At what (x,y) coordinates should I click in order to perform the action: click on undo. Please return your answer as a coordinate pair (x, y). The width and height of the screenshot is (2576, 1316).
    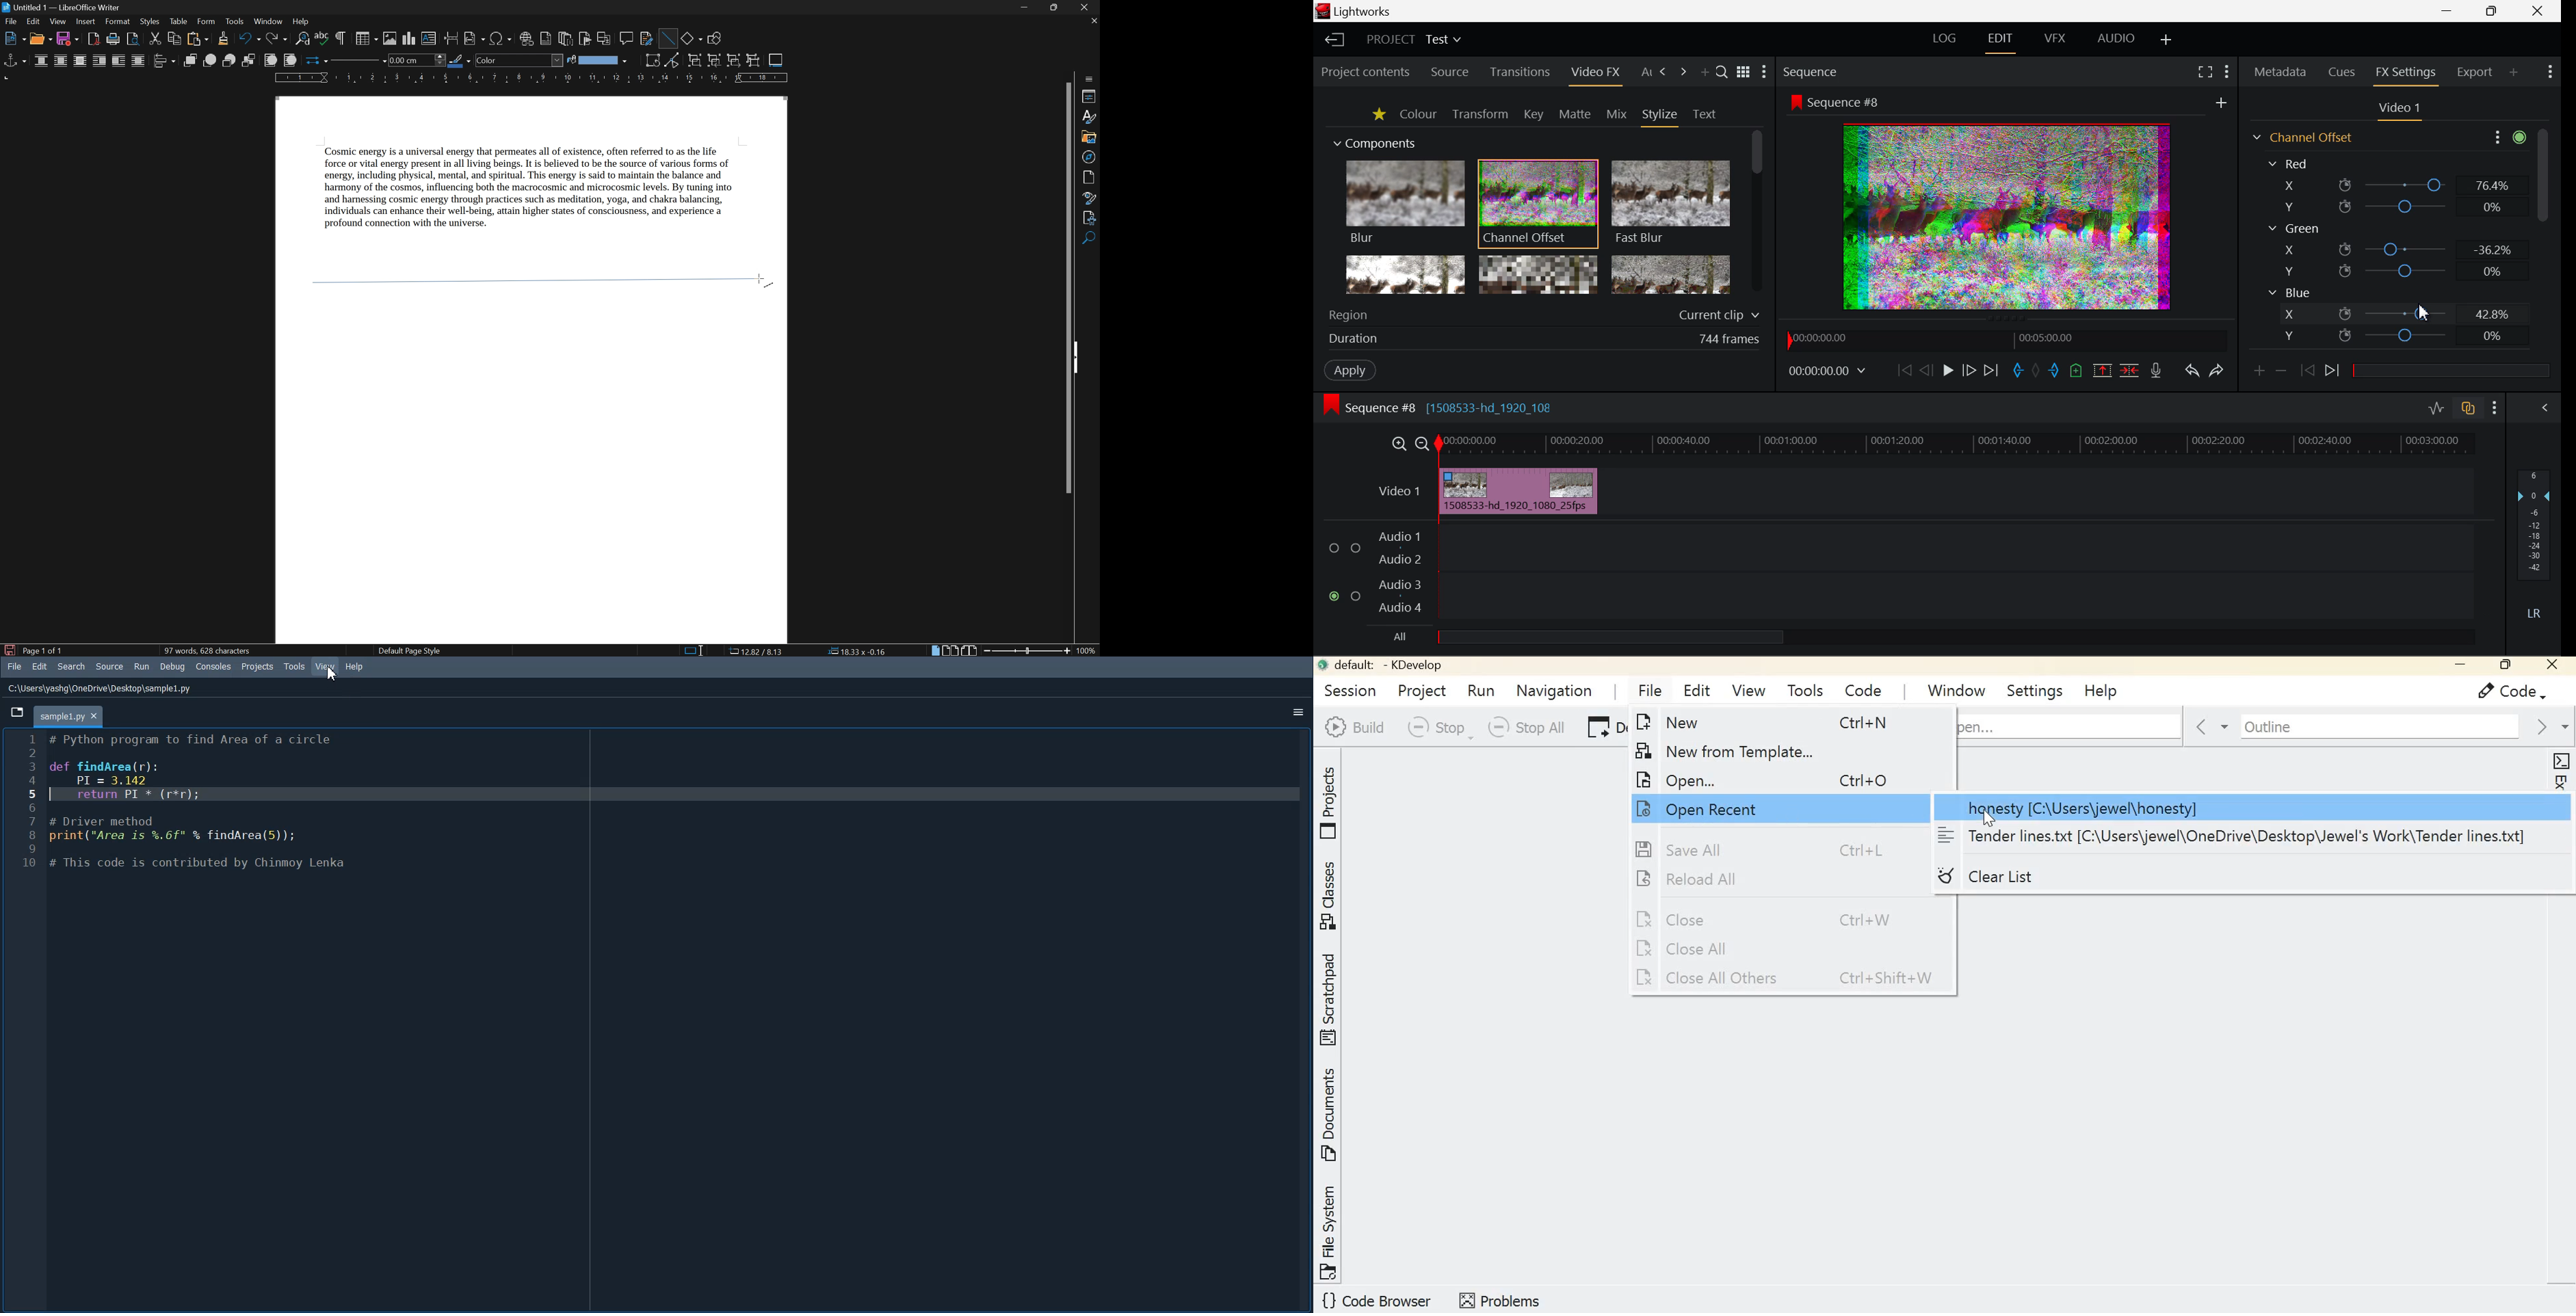
    Looking at the image, I should click on (251, 39).